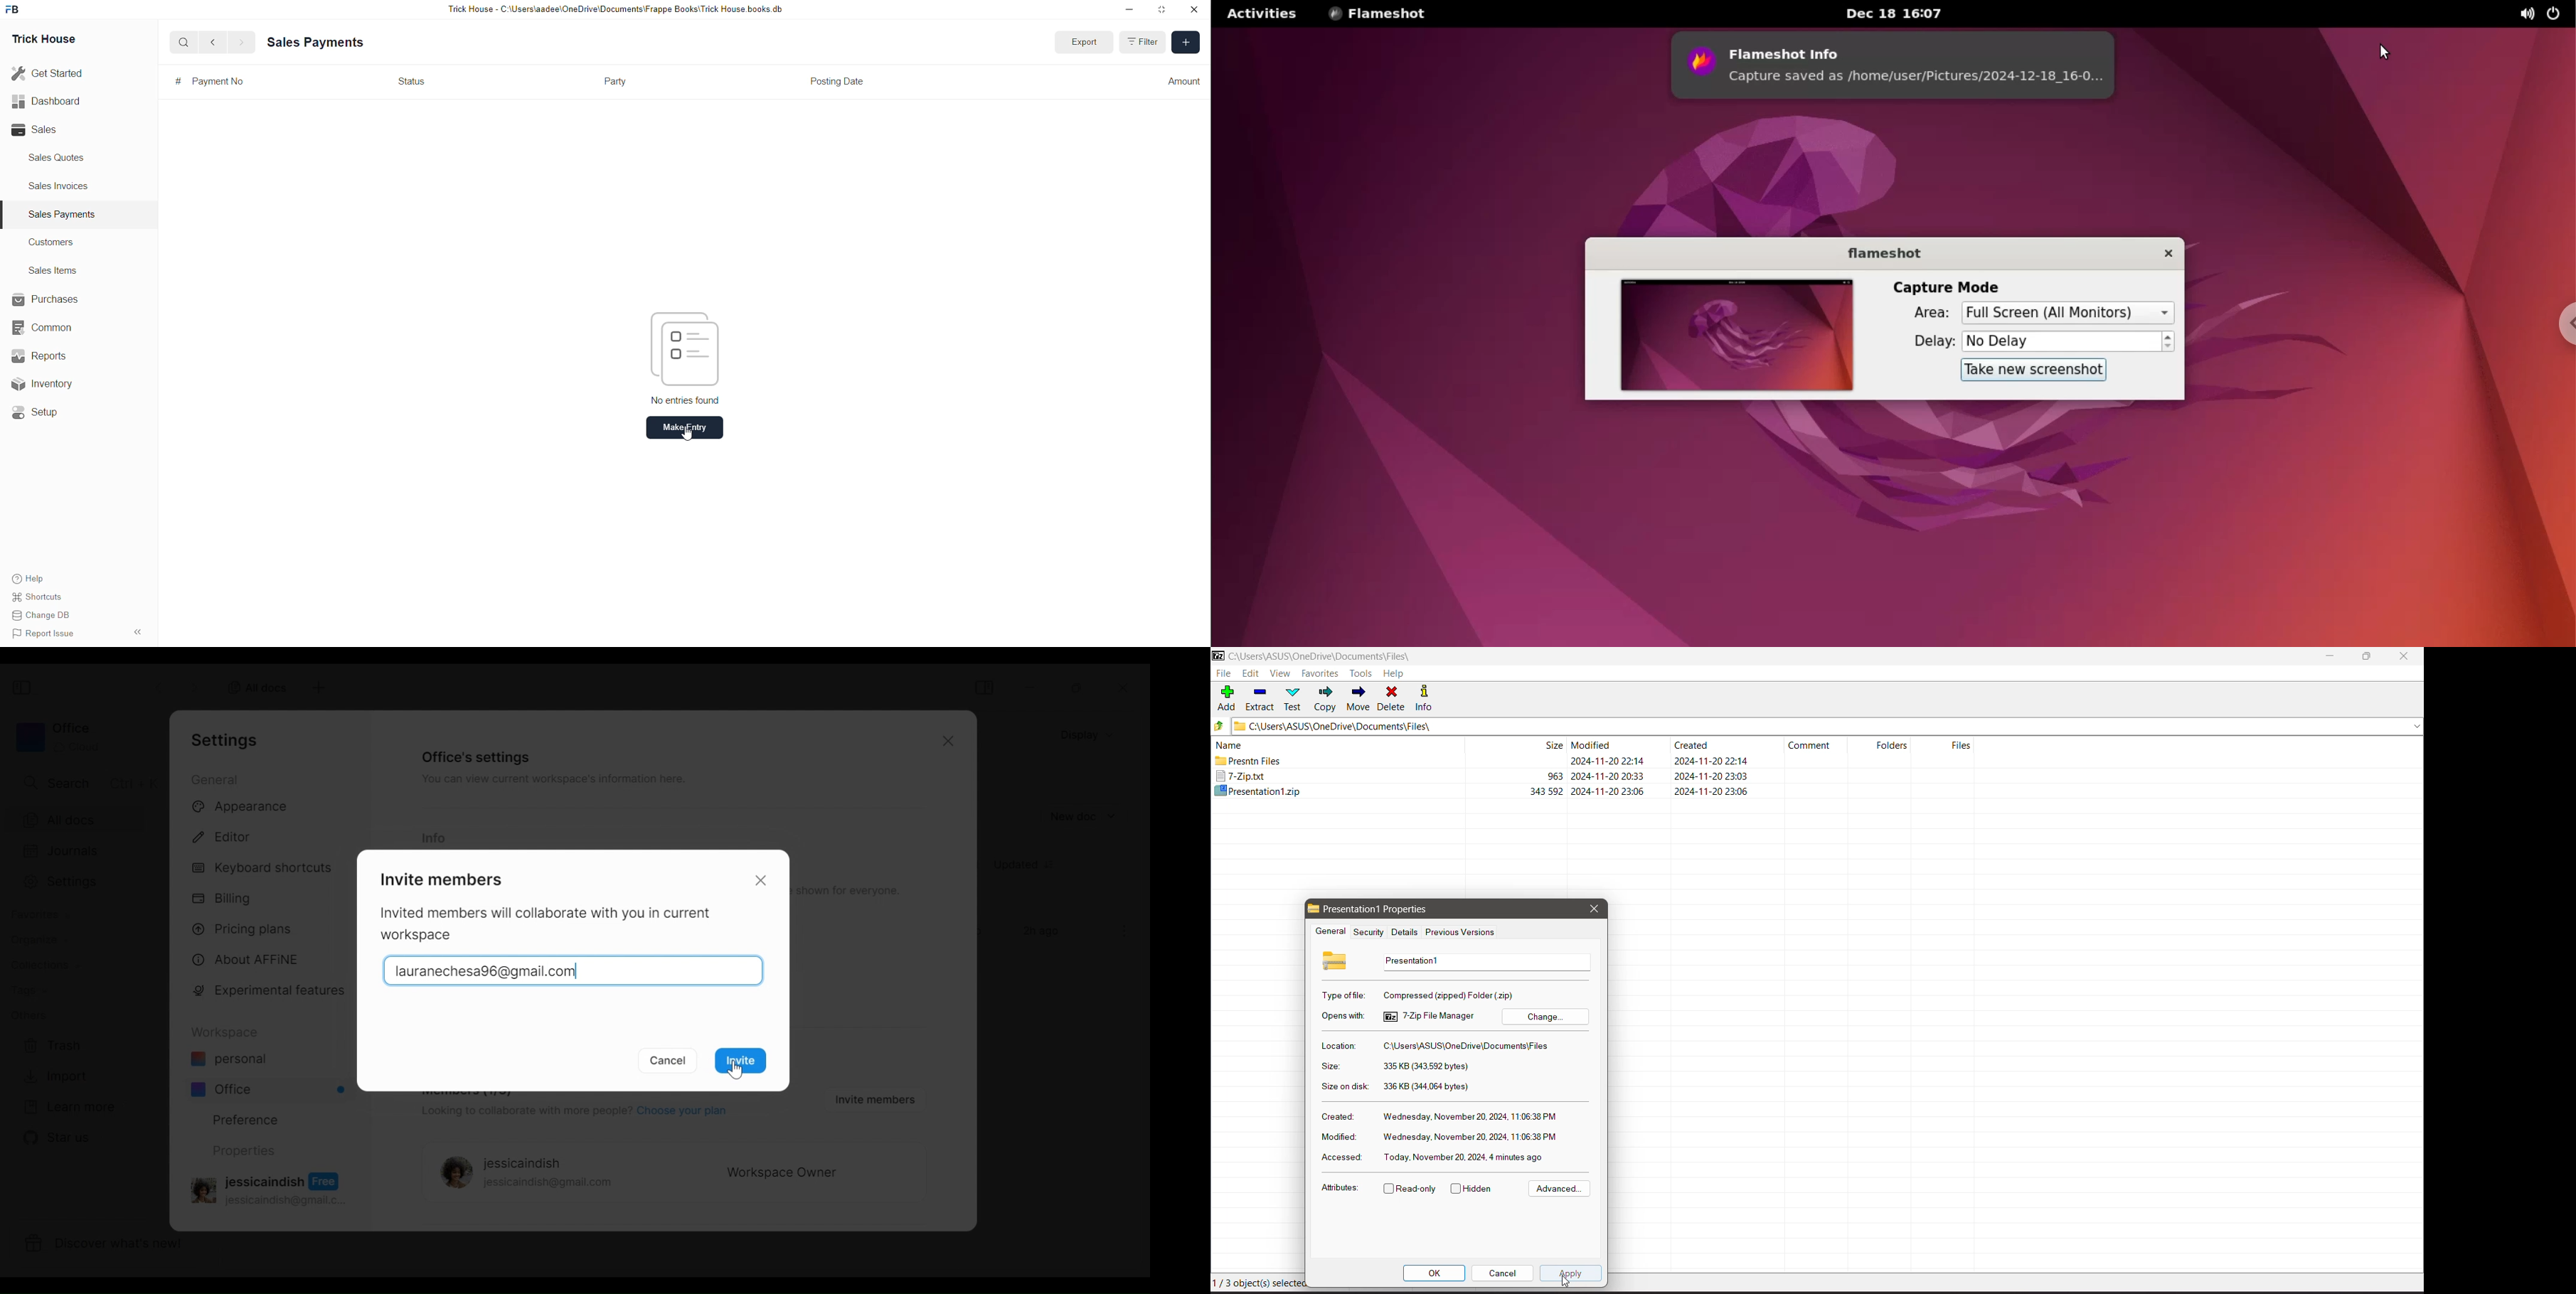 This screenshot has height=1316, width=2576. I want to click on Purchases, so click(48, 300).